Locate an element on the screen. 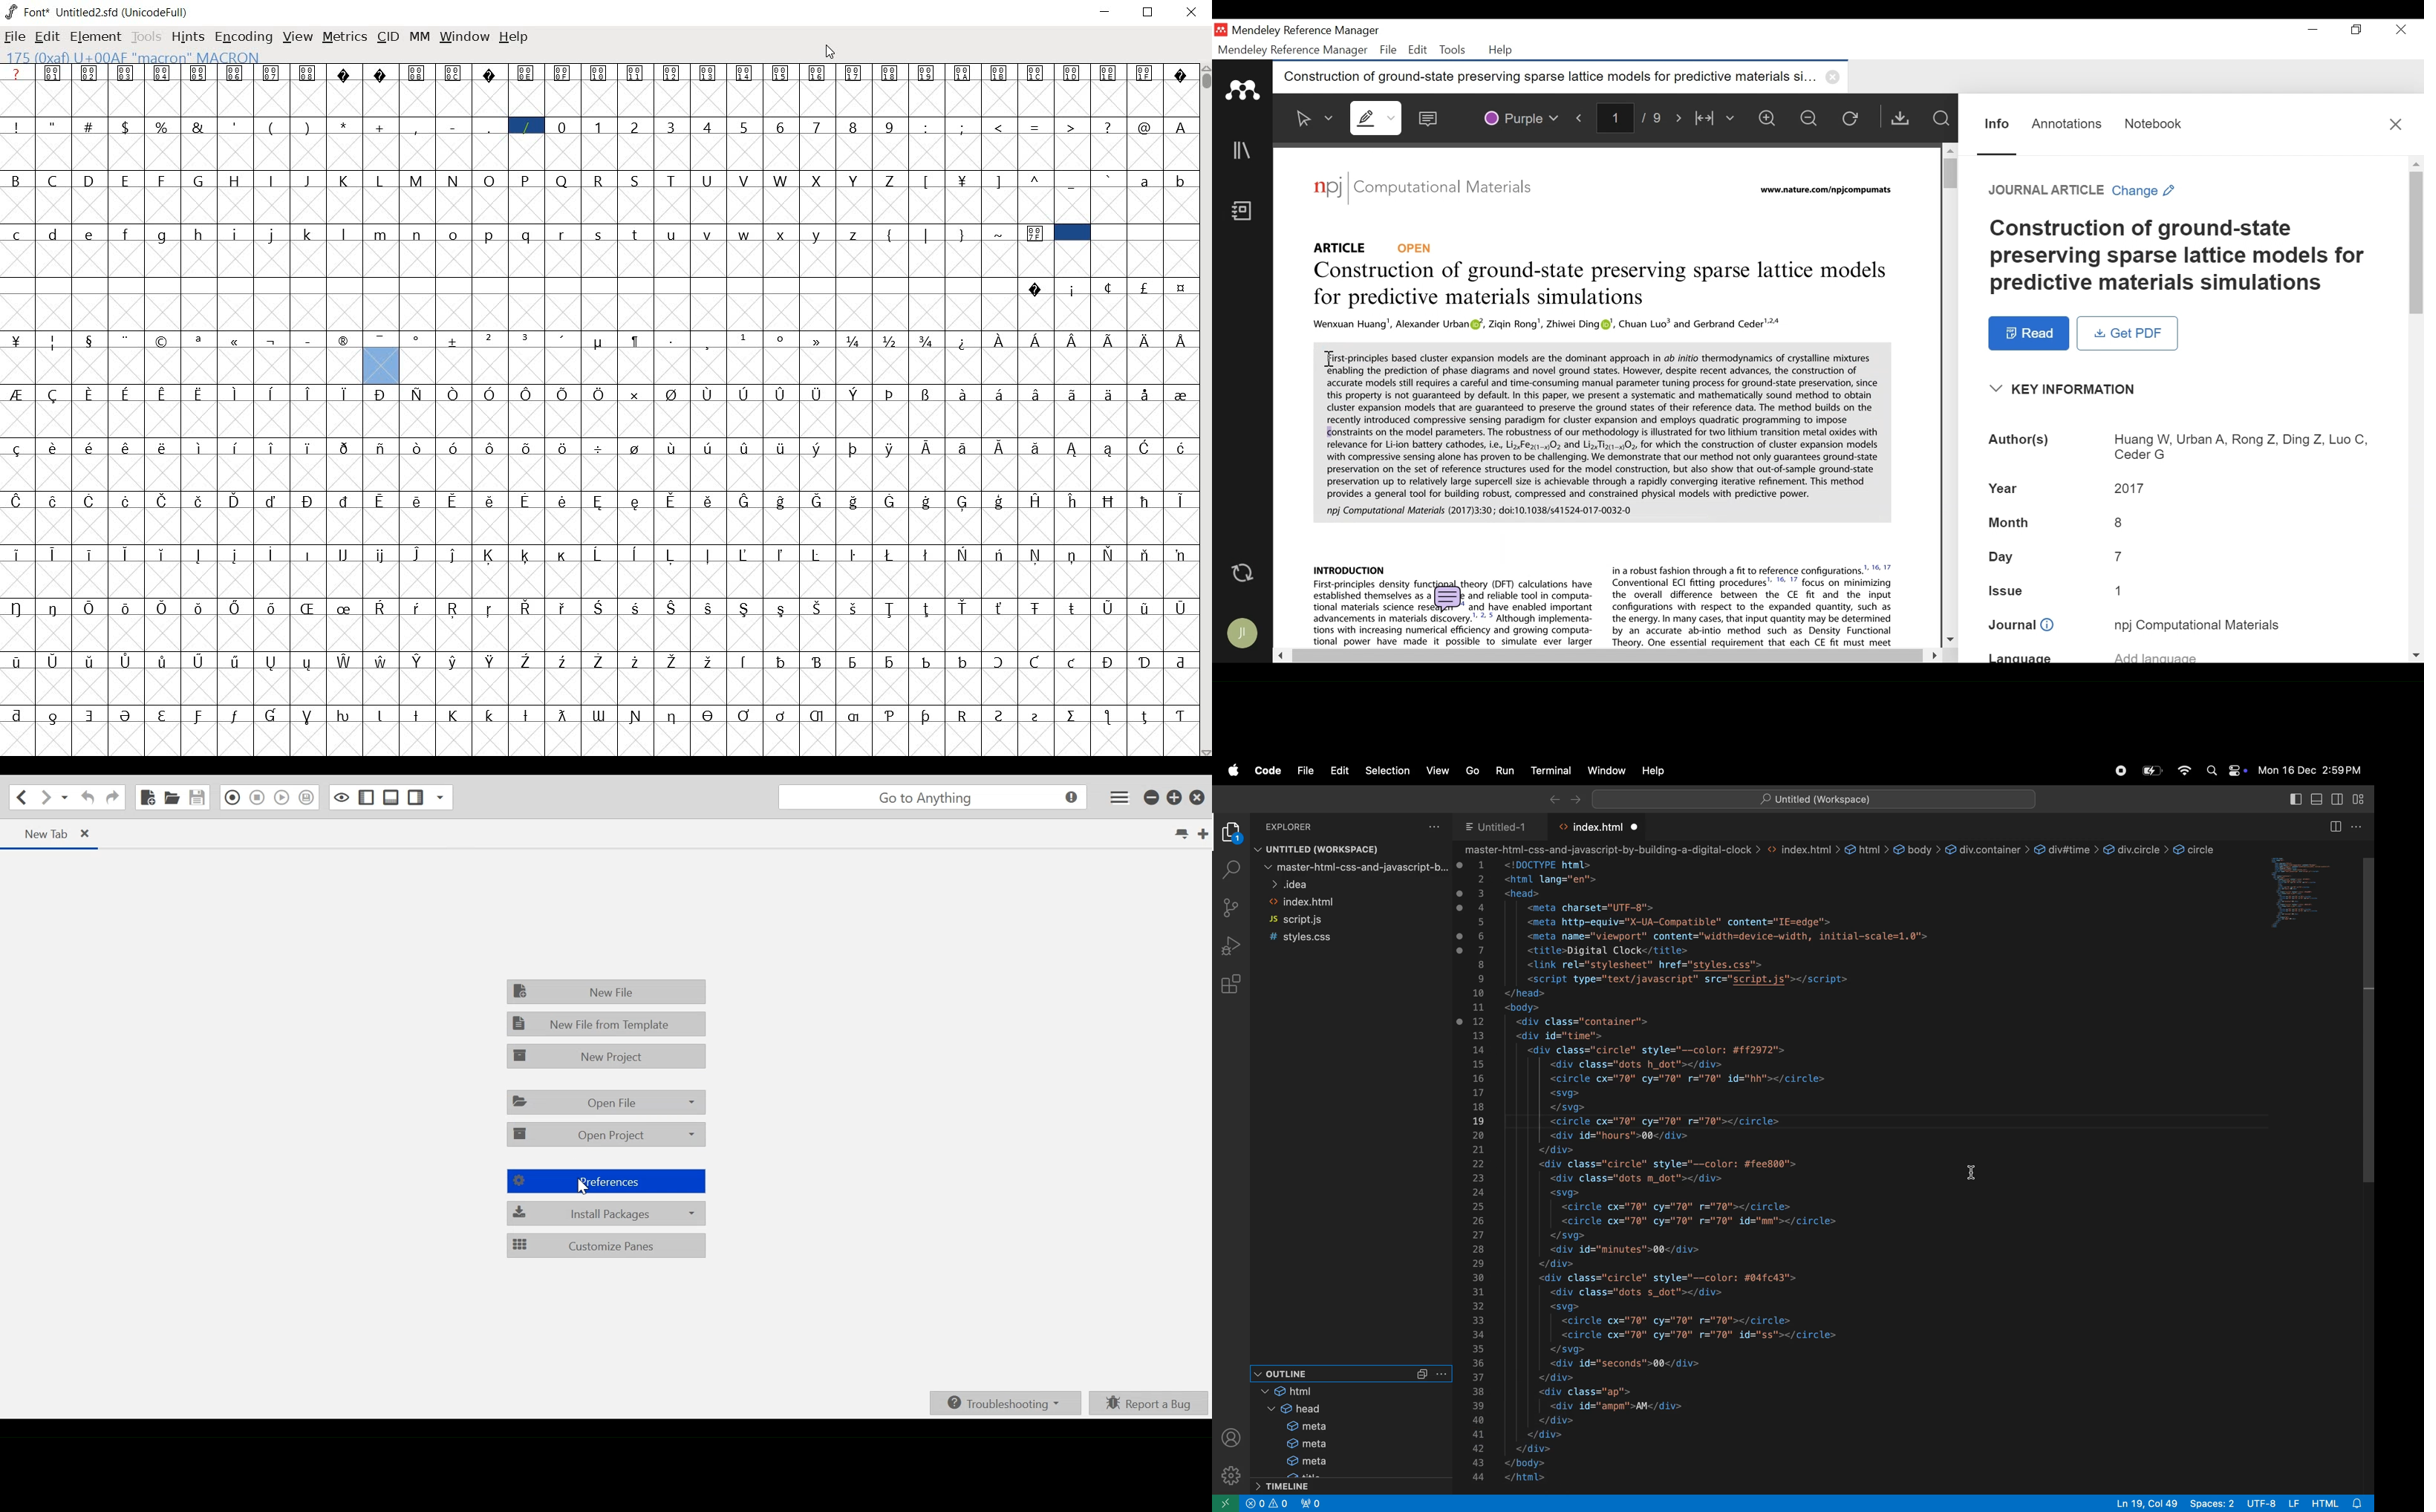  Symbol is located at coordinates (16, 449).